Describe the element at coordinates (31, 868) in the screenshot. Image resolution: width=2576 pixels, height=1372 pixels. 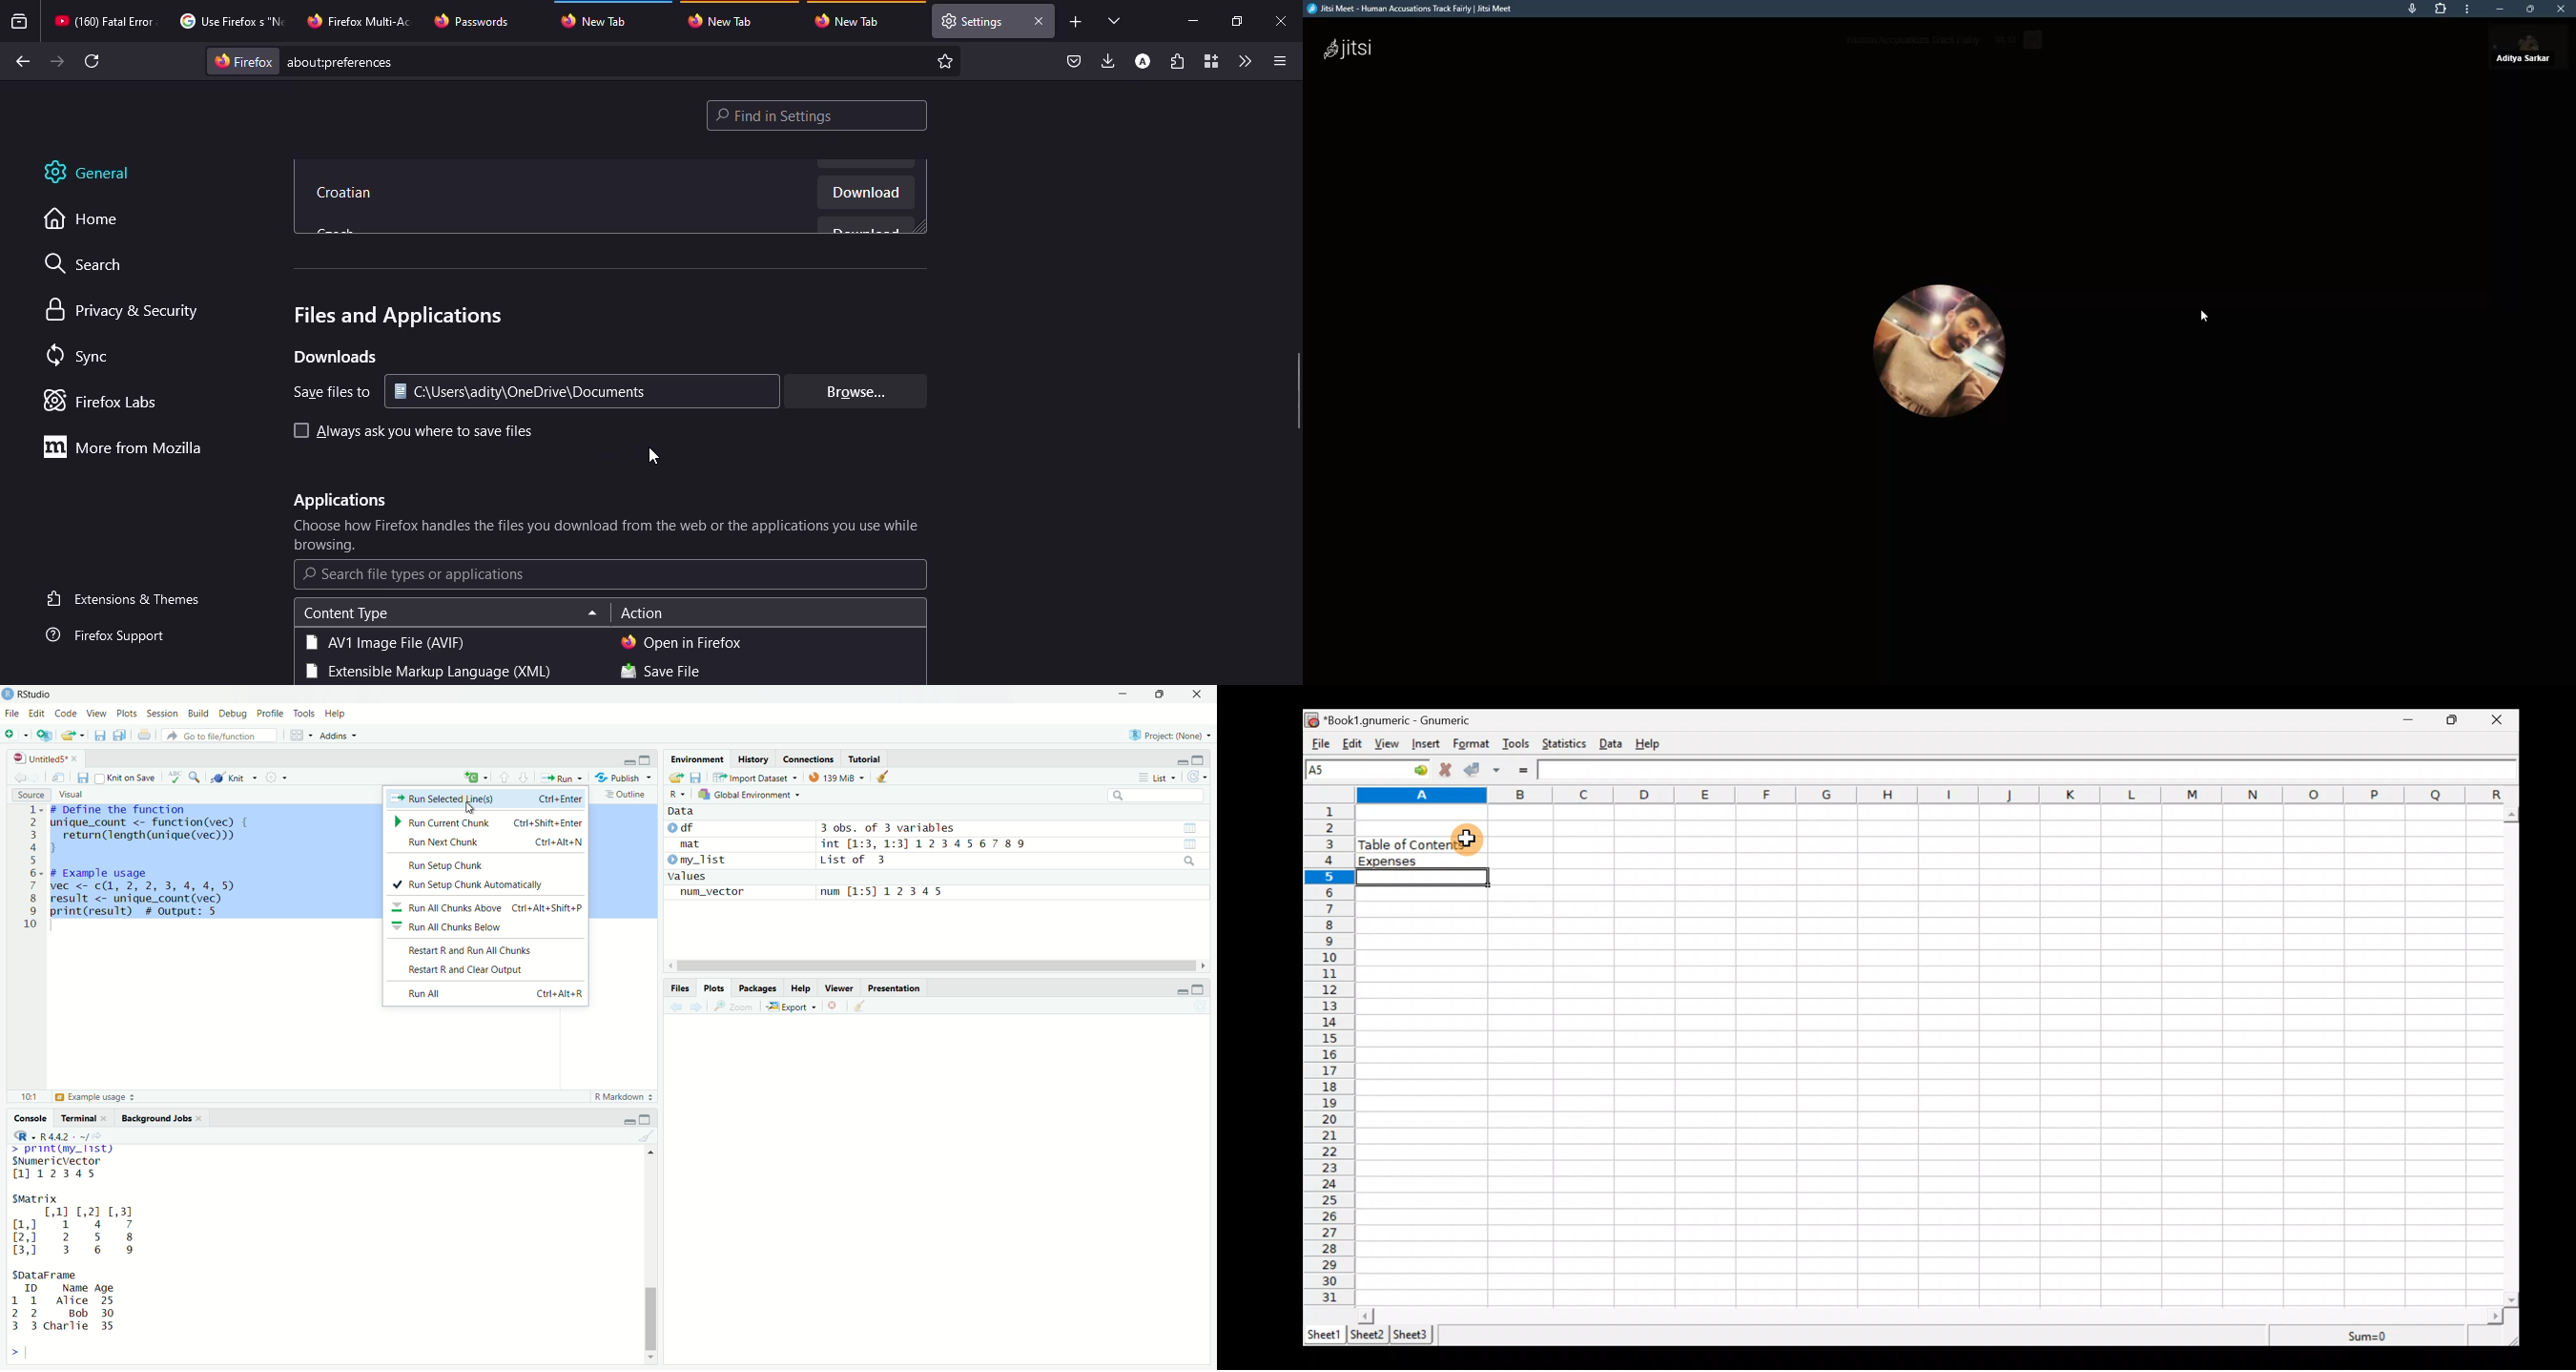
I see `line numbers` at that location.